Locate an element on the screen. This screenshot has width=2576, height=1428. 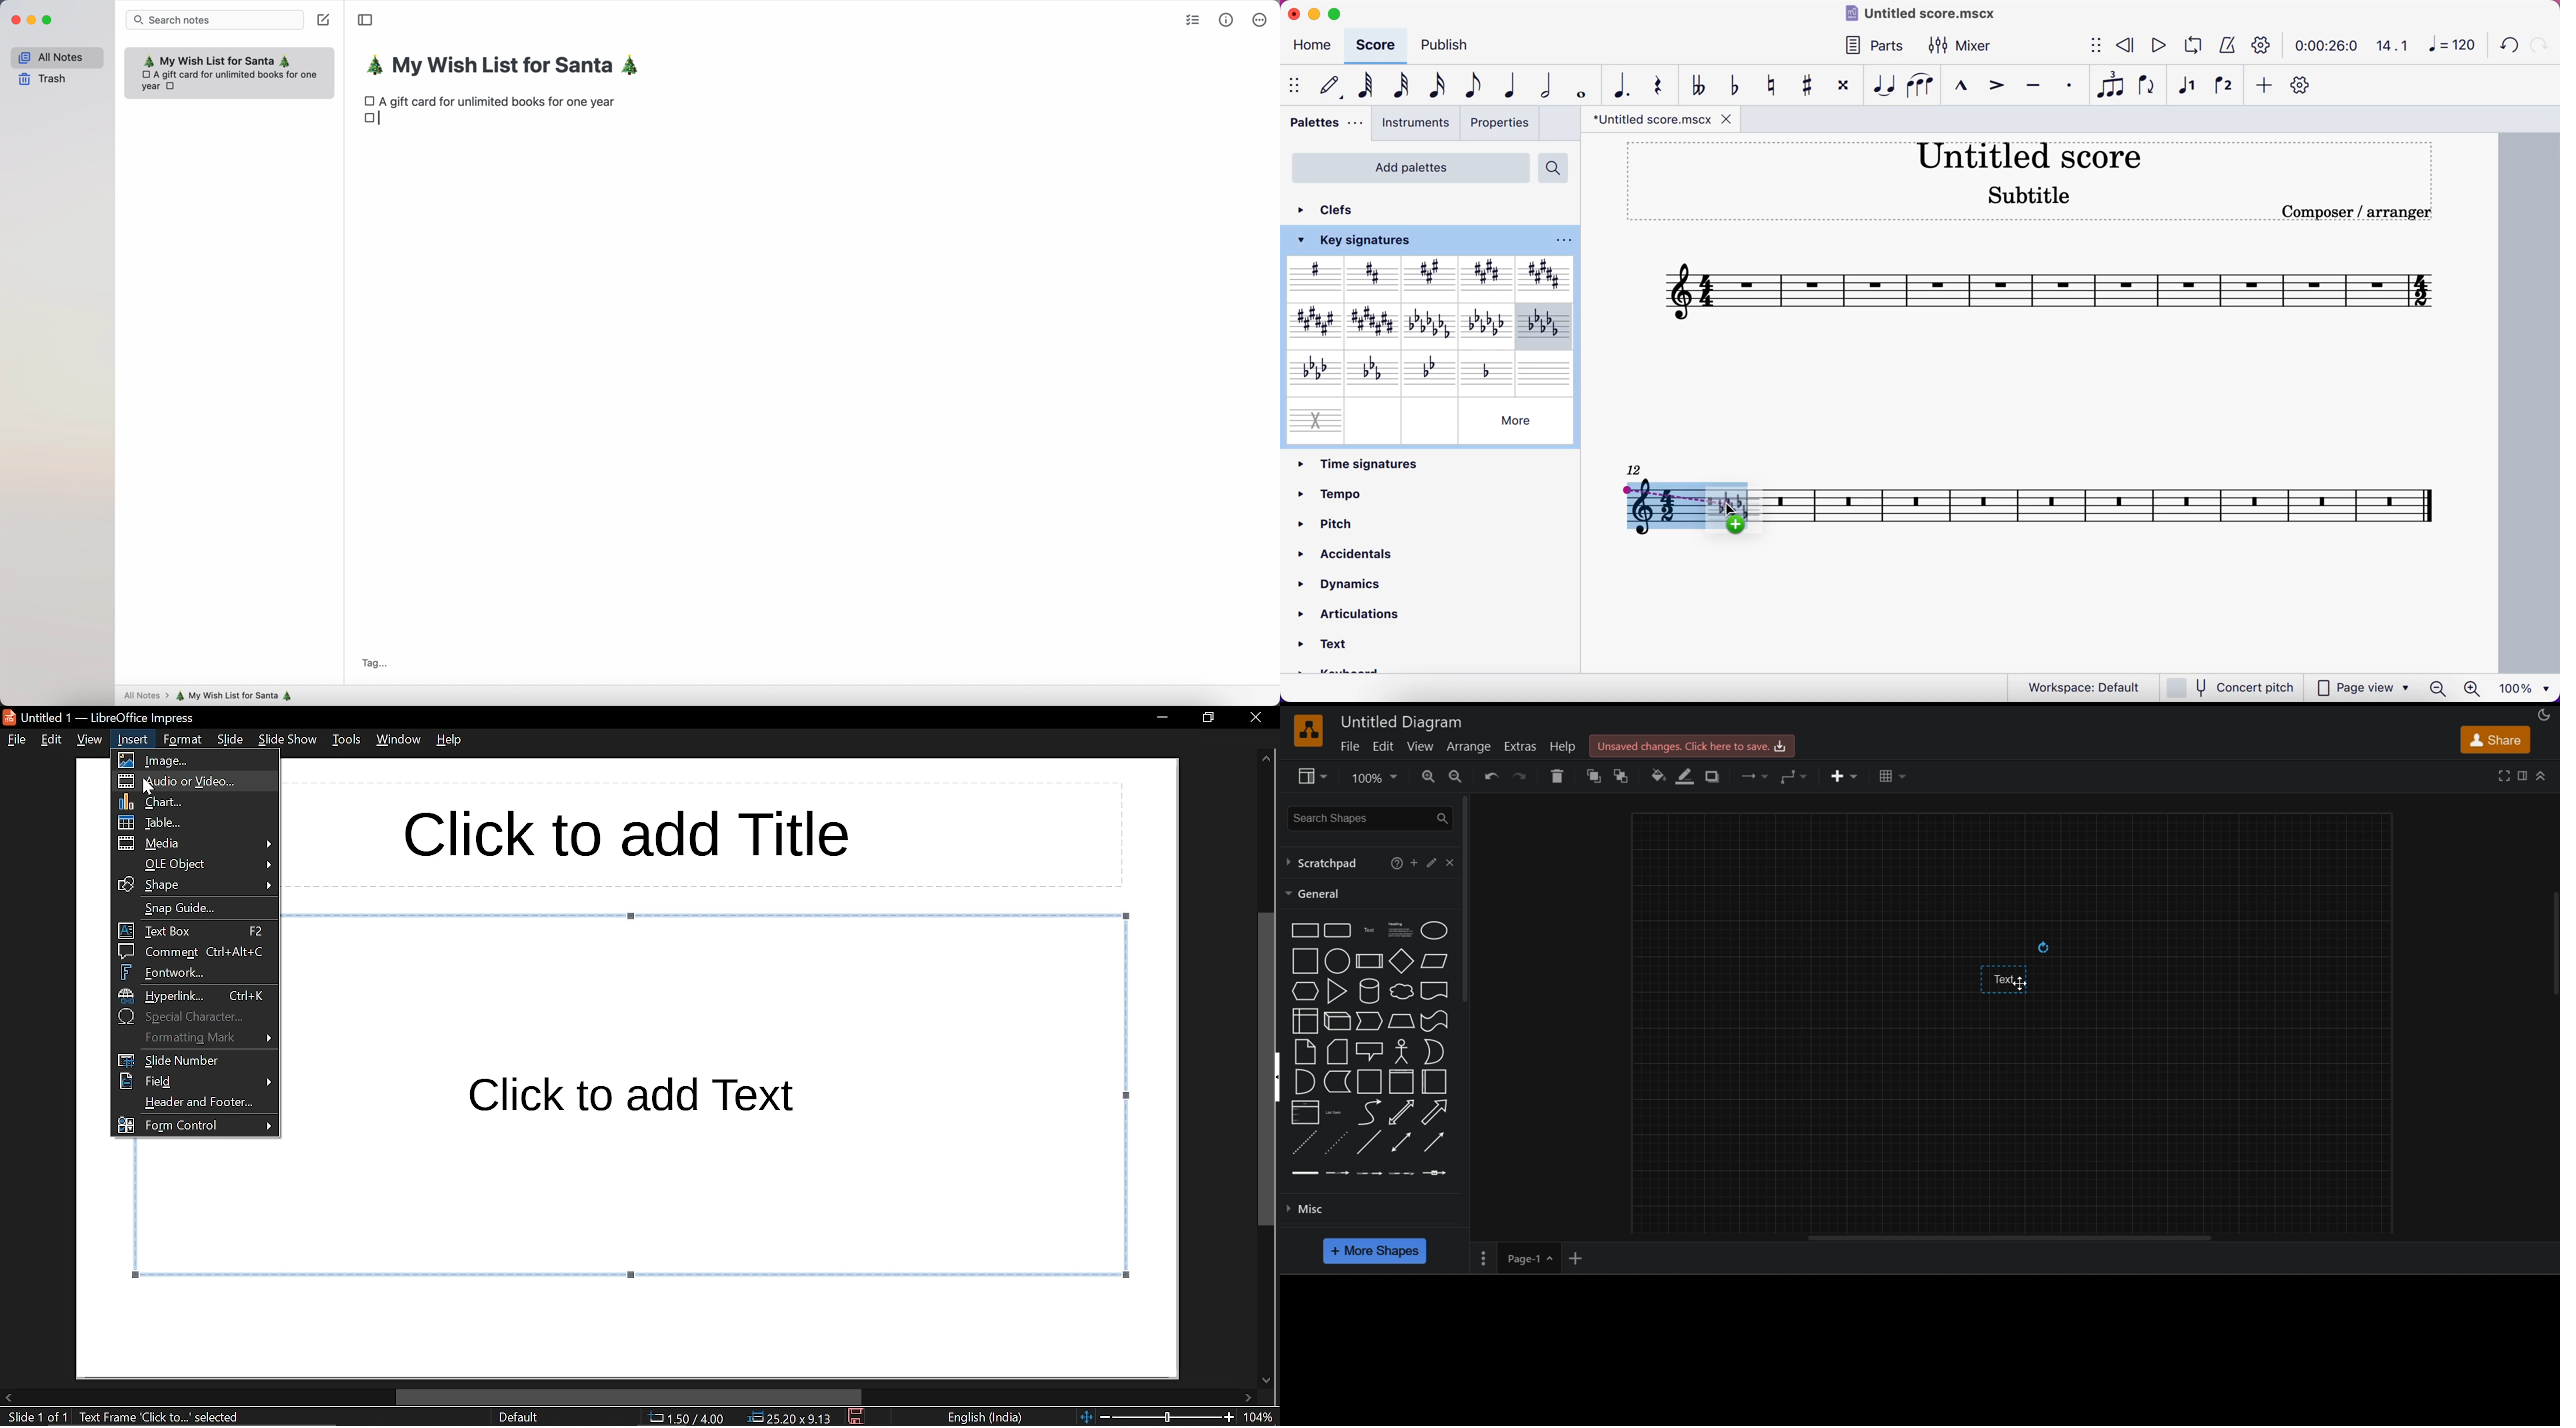
Textbox is located at coordinates (1401, 931).